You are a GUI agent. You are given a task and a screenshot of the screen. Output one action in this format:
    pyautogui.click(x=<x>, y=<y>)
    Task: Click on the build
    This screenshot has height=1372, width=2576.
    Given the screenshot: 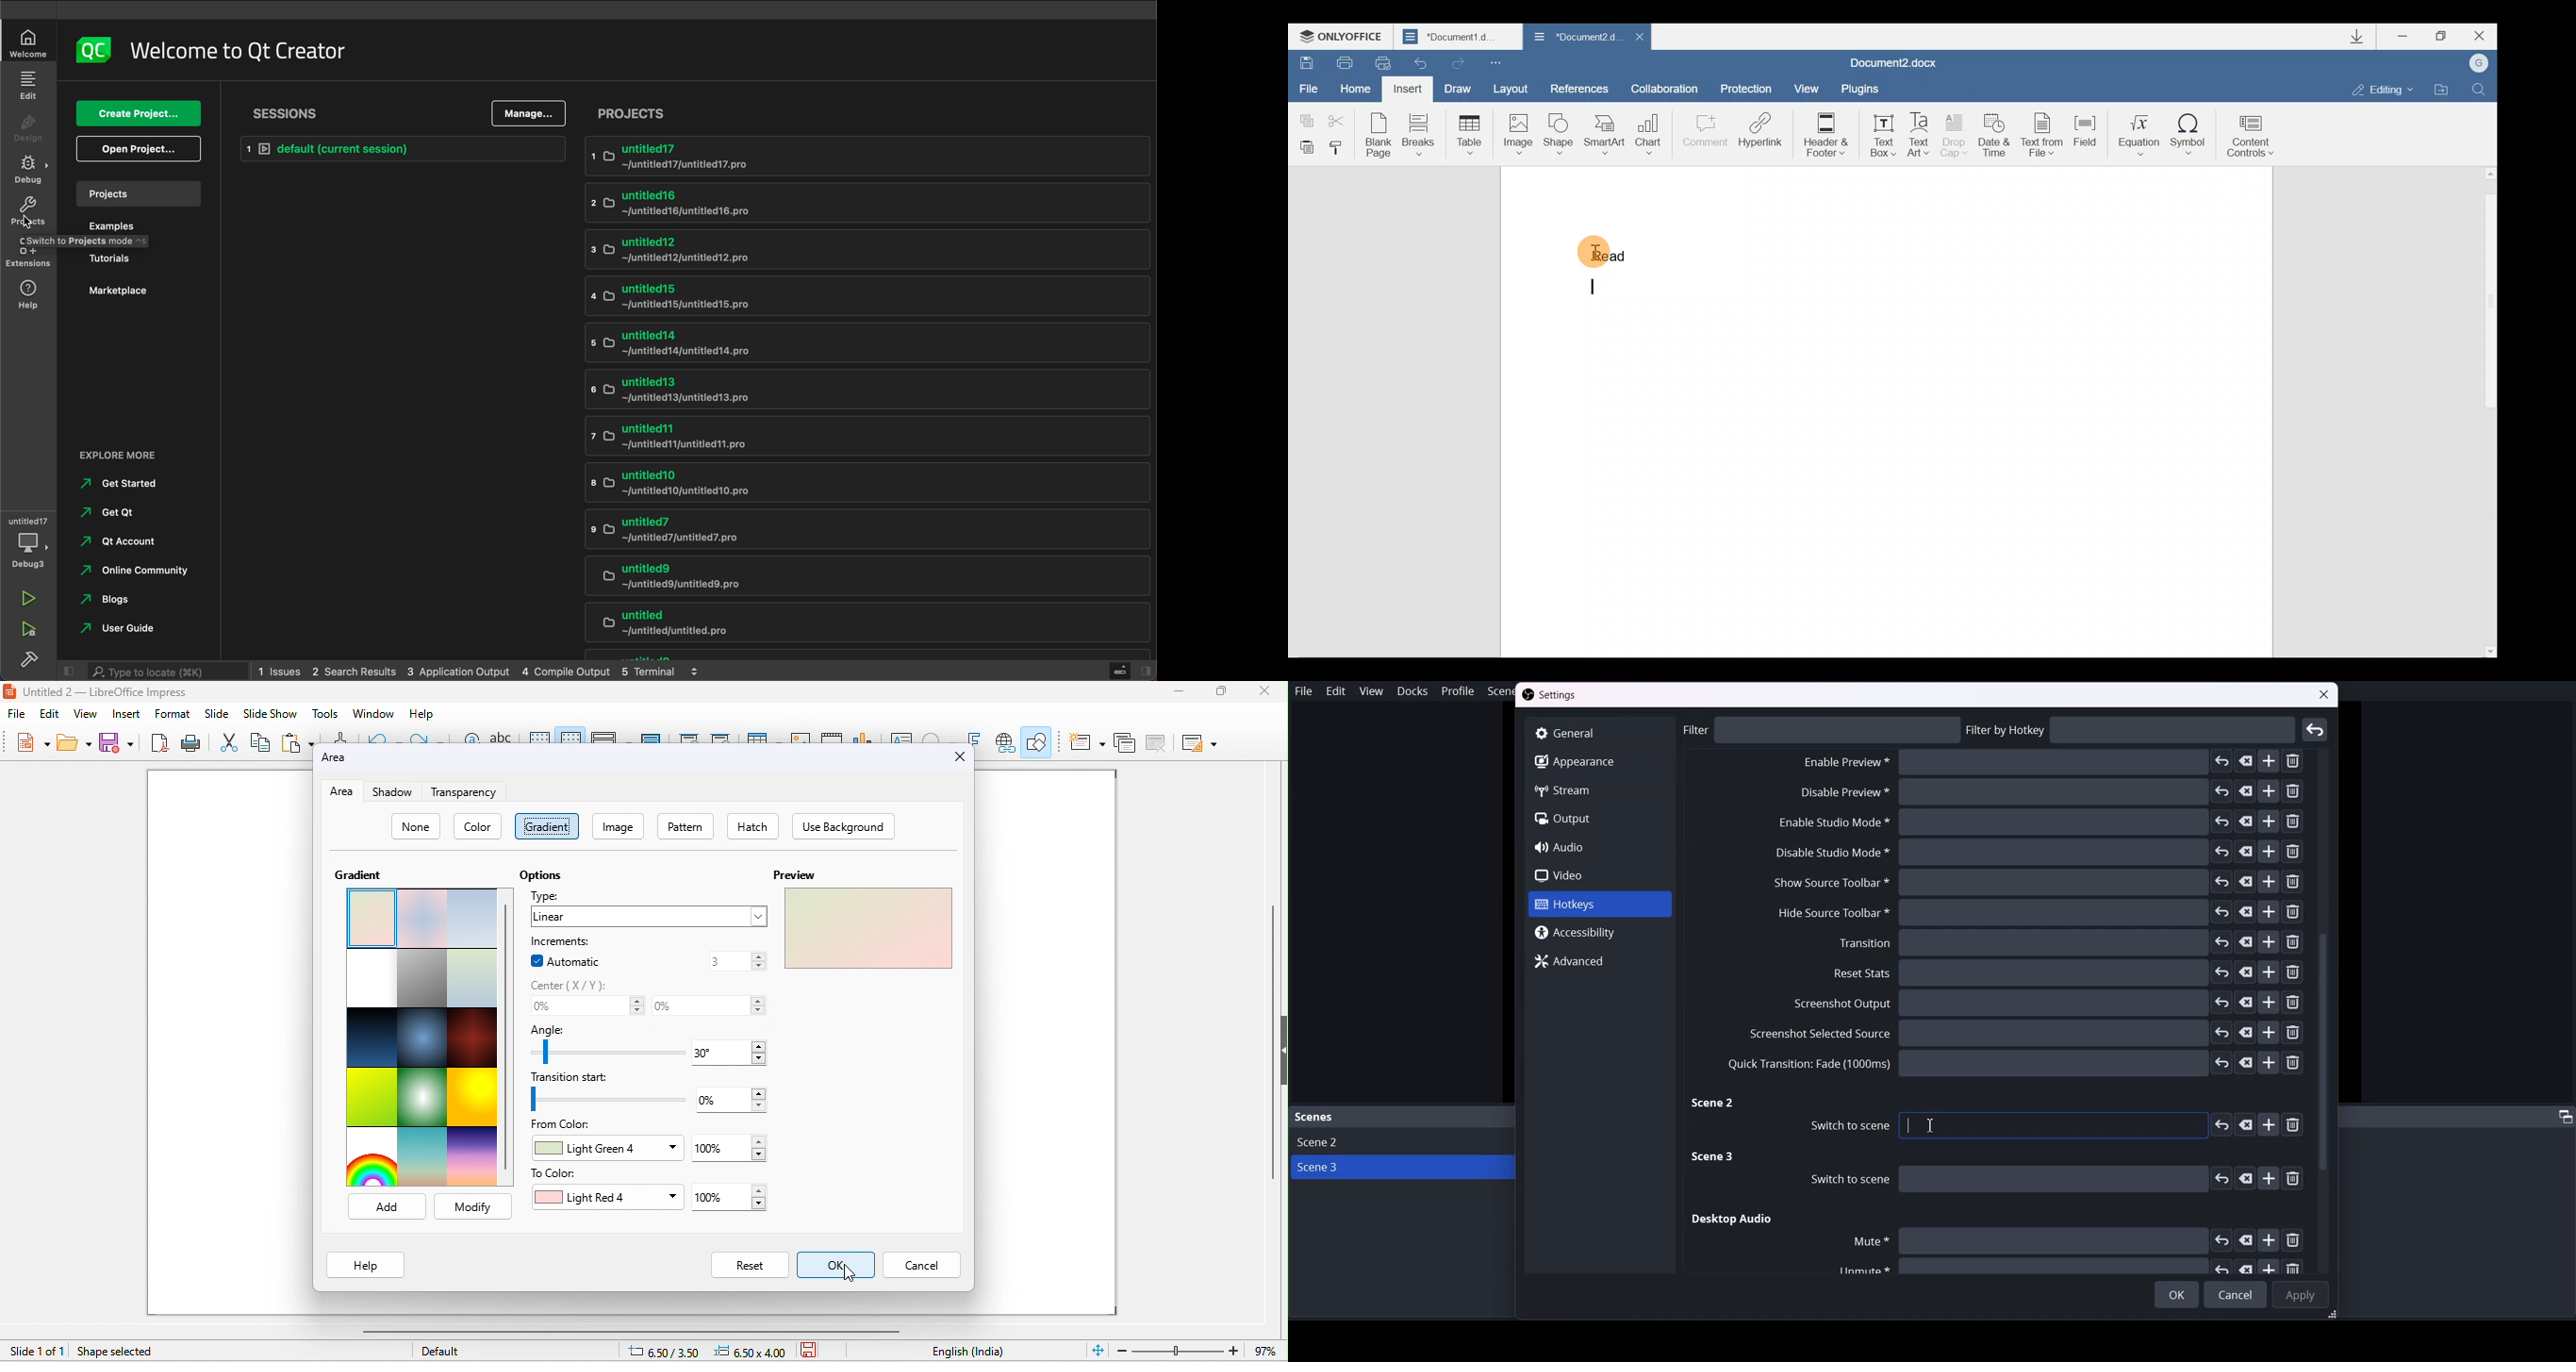 What is the action you would take?
    pyautogui.click(x=31, y=660)
    